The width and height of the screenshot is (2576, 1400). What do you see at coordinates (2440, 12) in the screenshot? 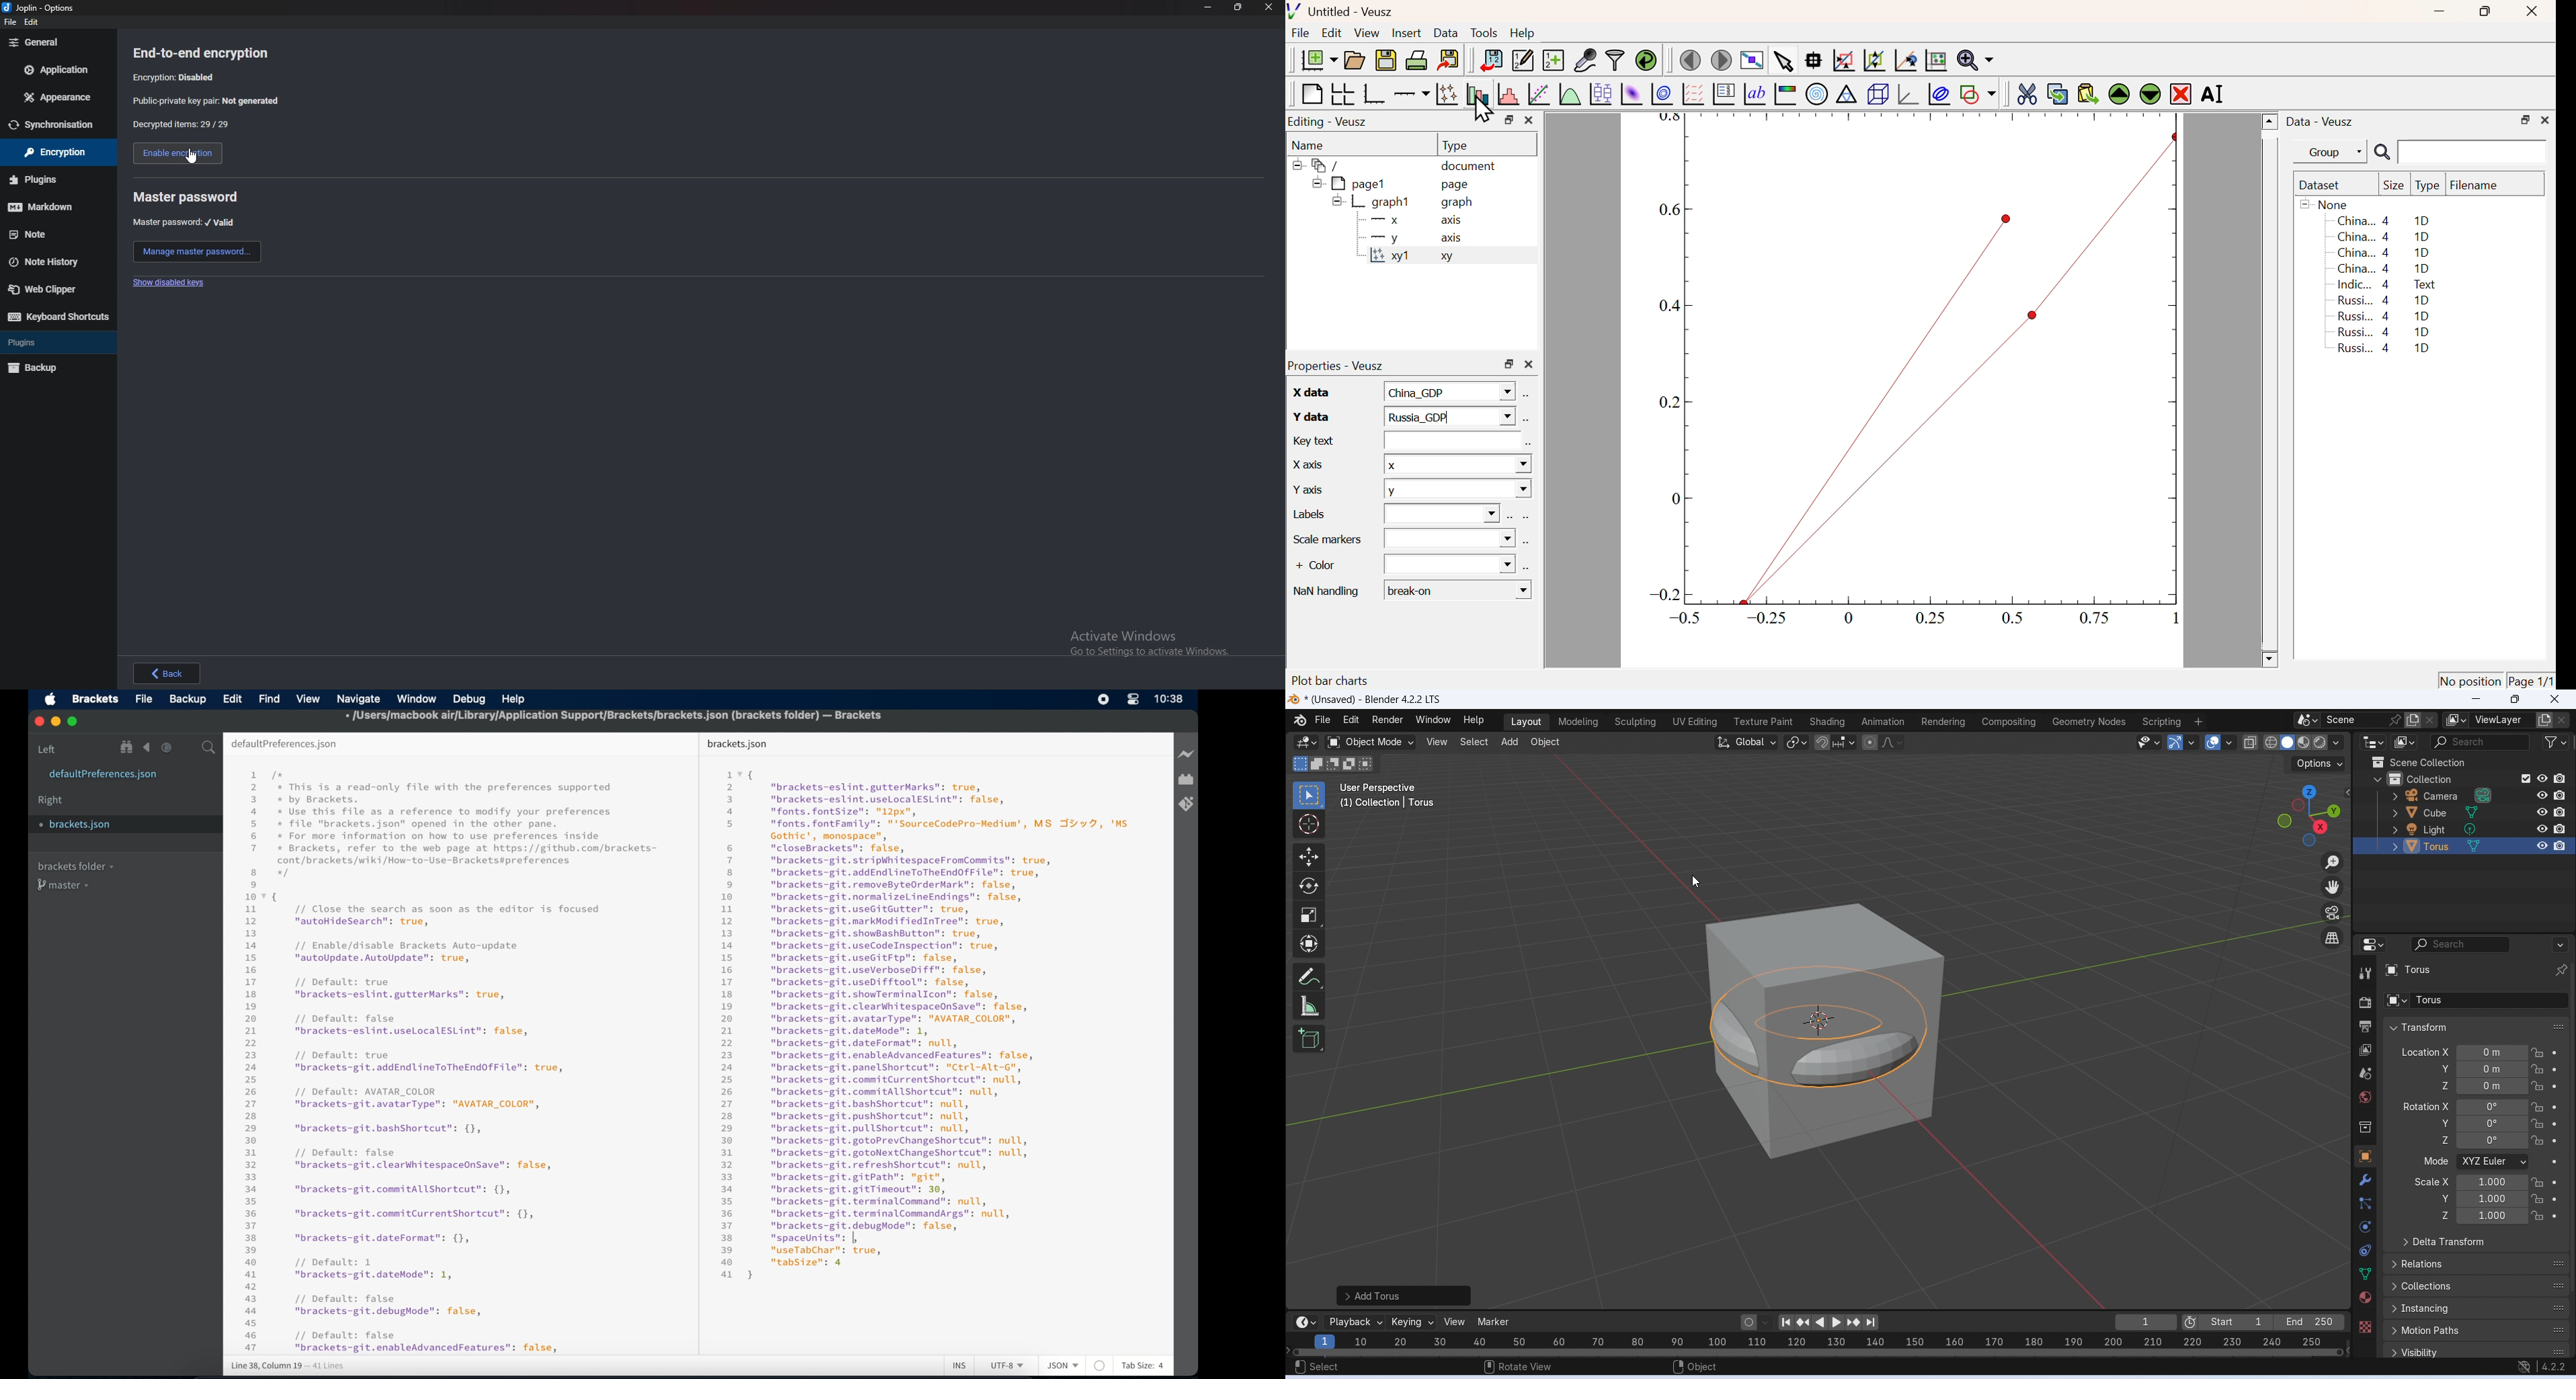
I see `Minimize` at bounding box center [2440, 12].